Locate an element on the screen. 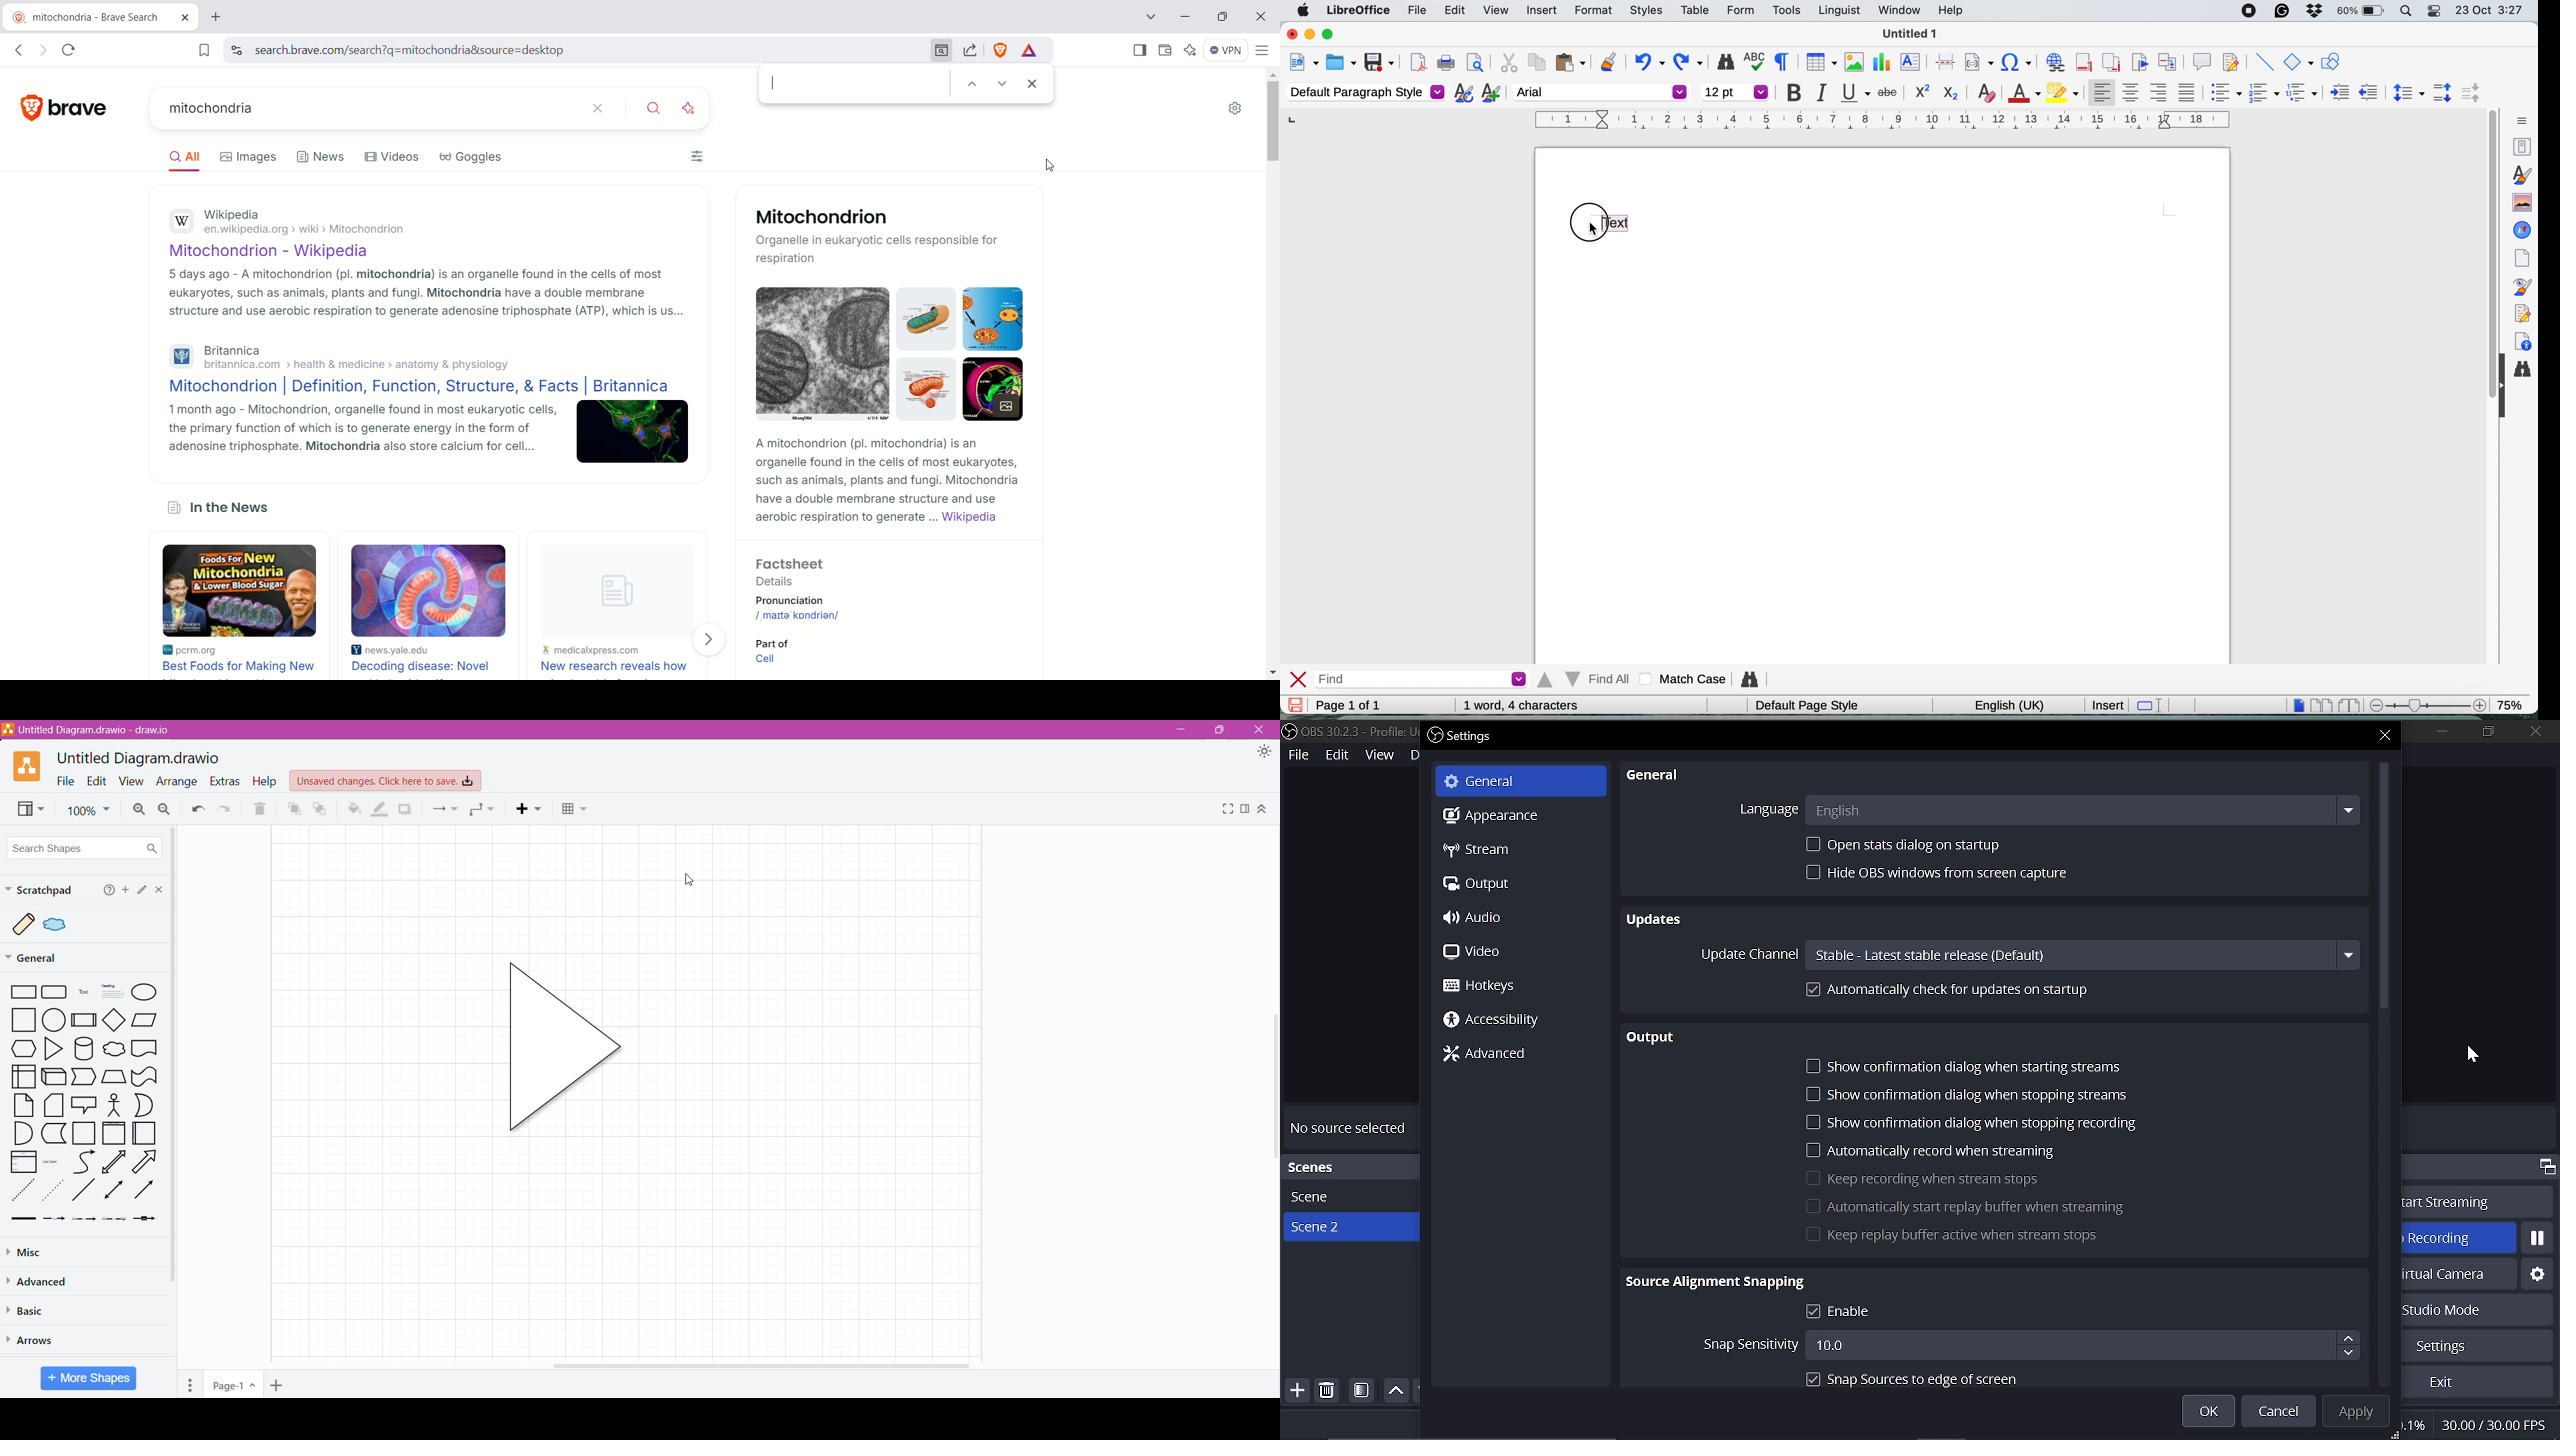 Image resolution: width=2576 pixels, height=1456 pixels. Scene 2 is located at coordinates (1350, 1228).